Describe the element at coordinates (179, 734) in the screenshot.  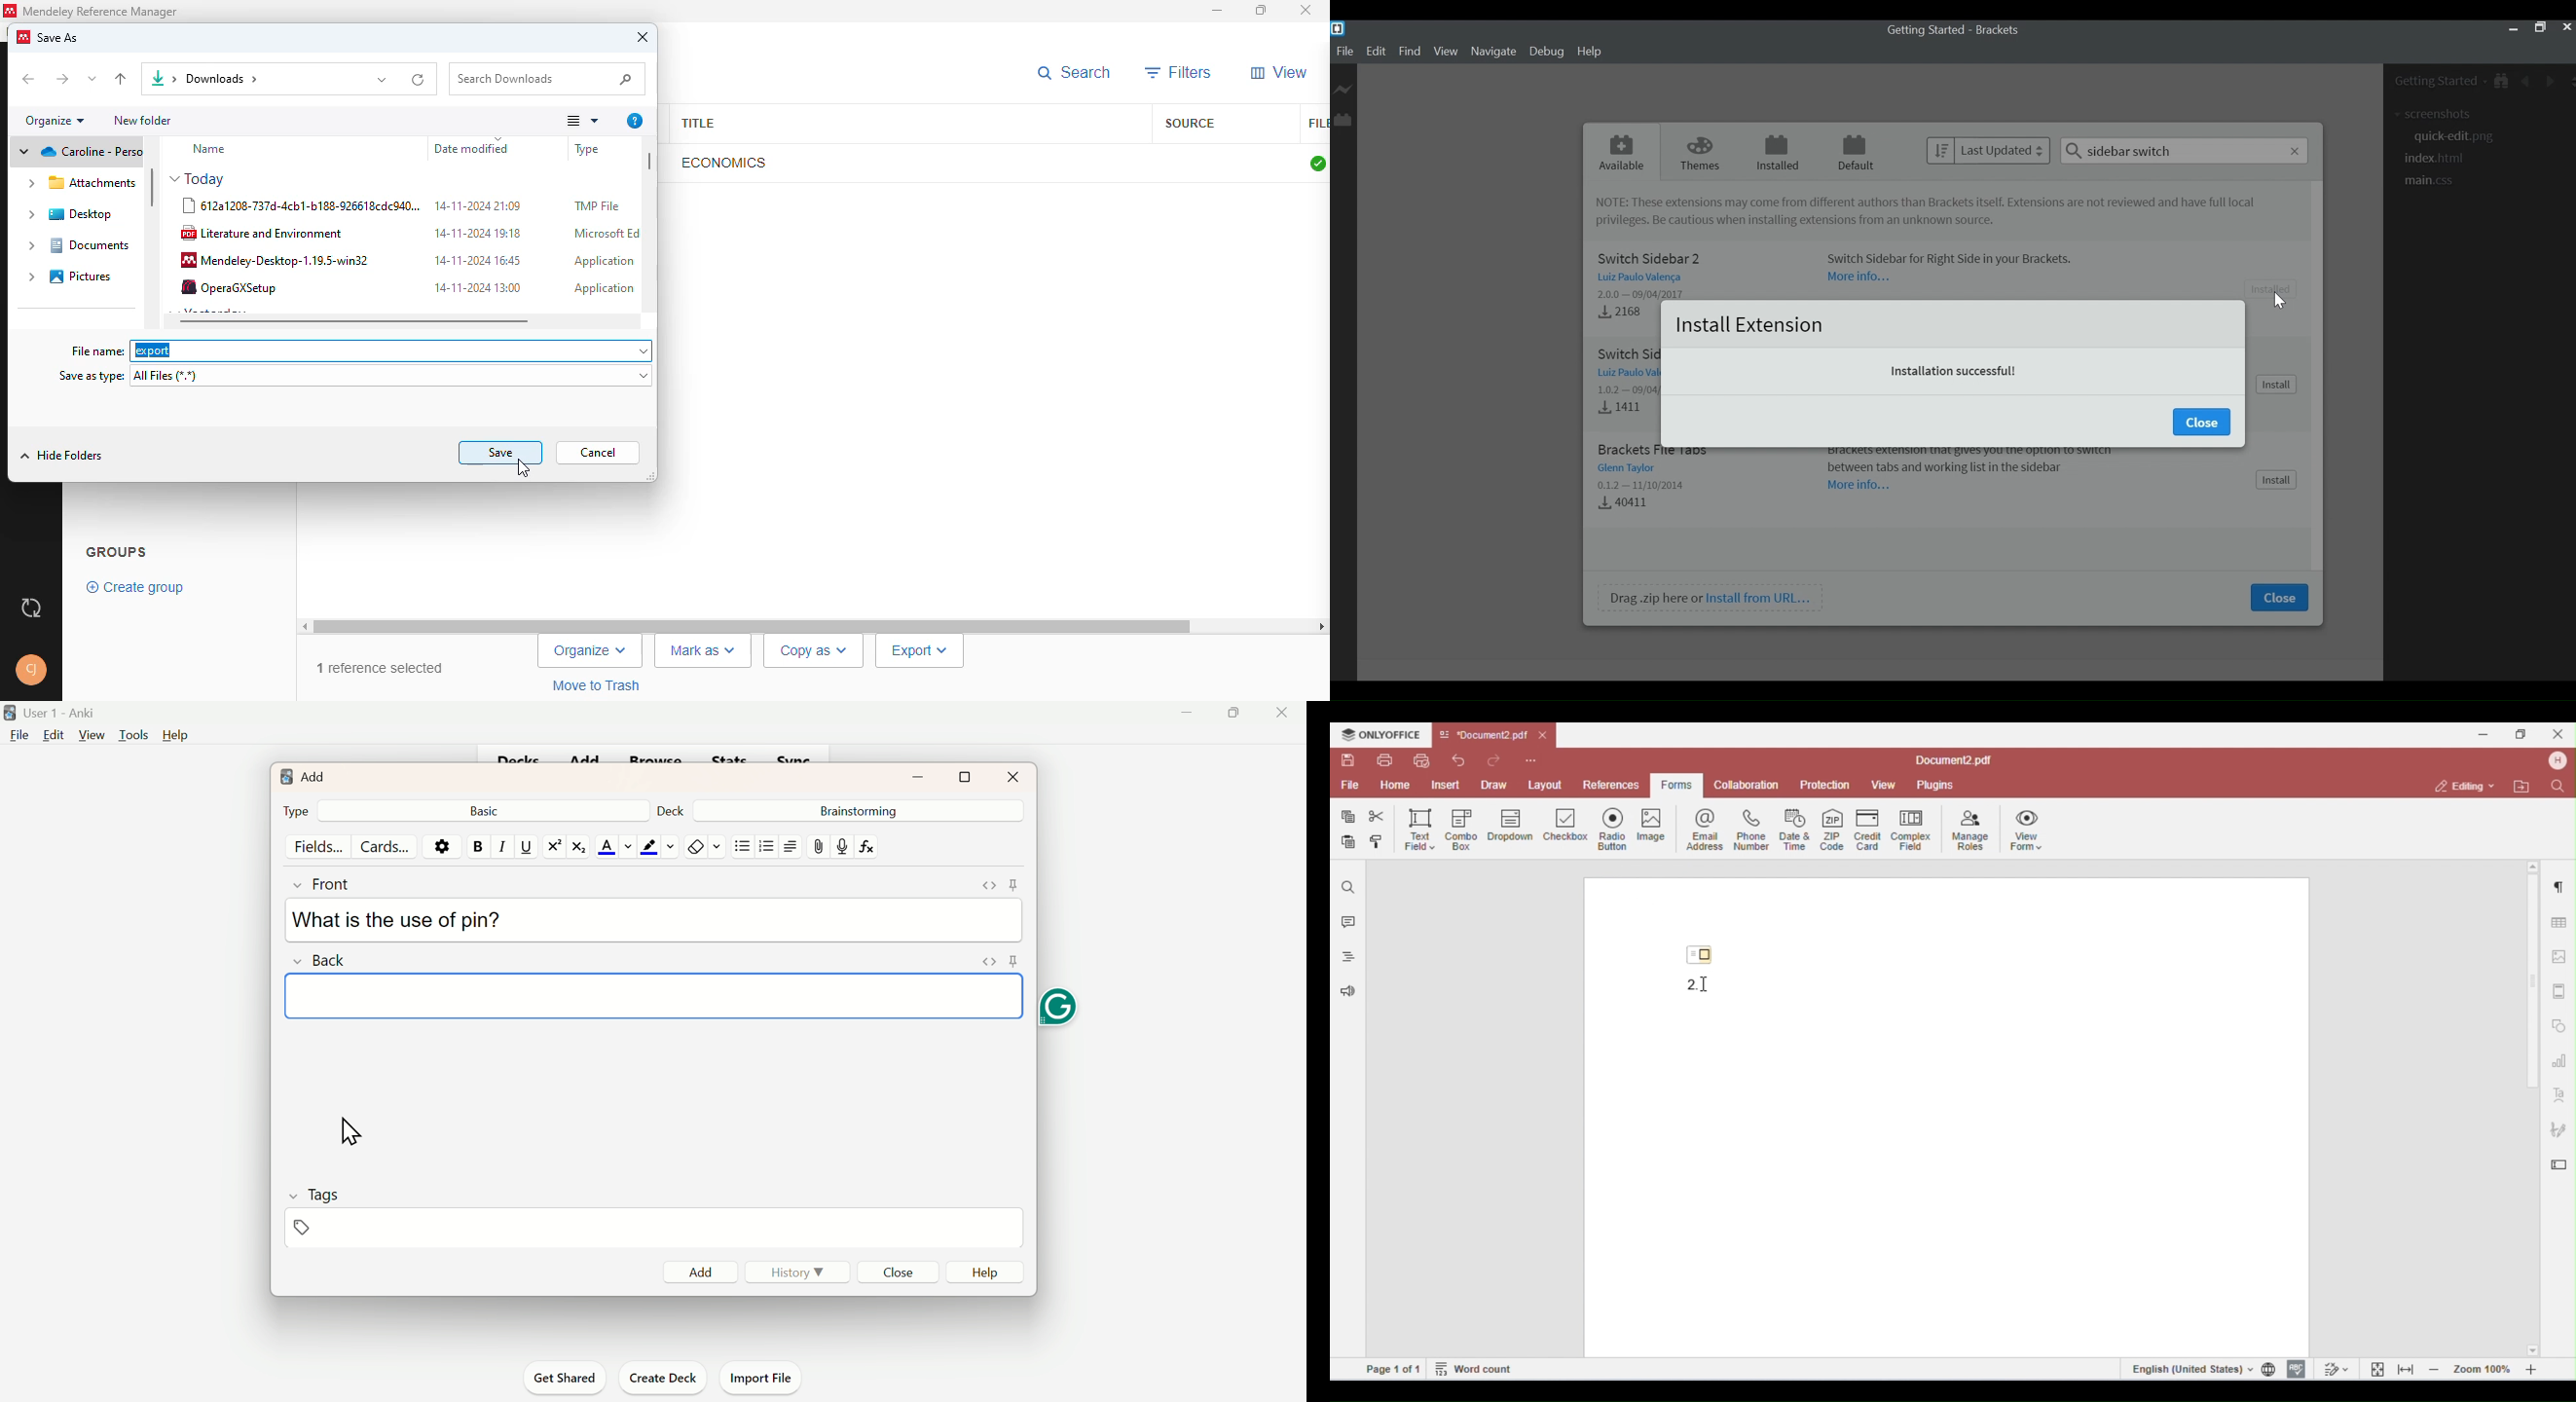
I see `` at that location.